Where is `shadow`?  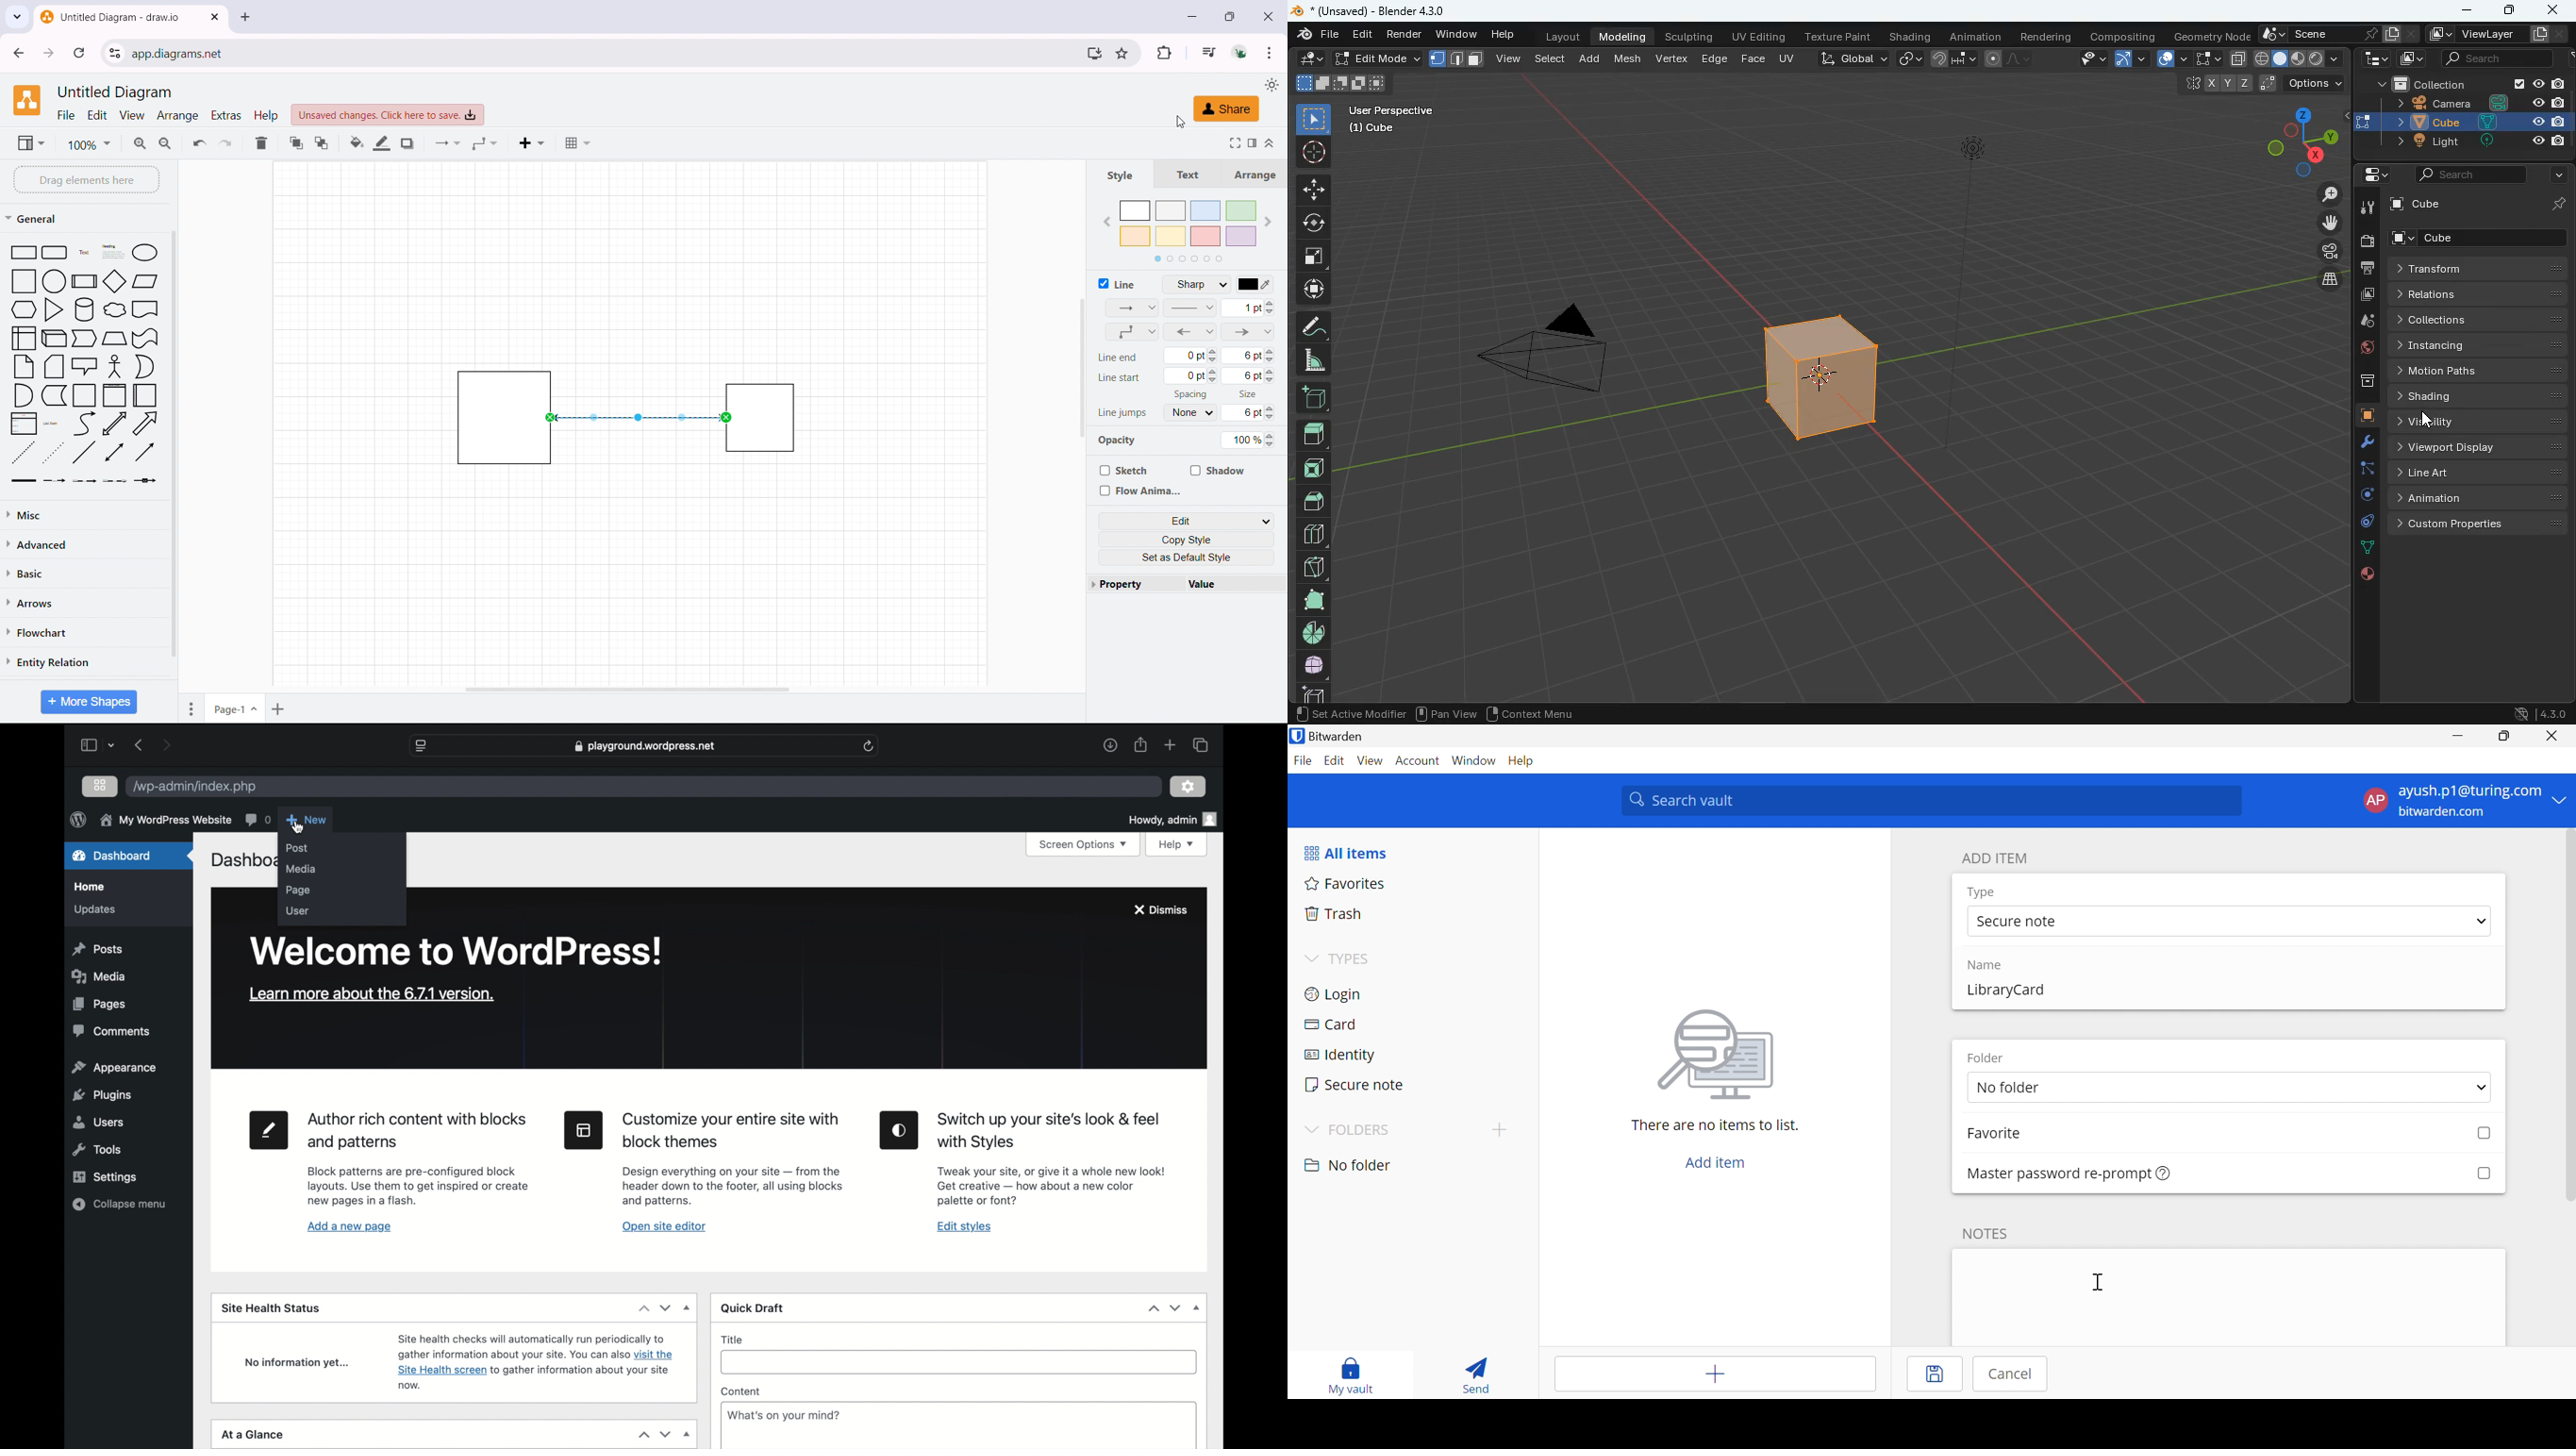
shadow is located at coordinates (1219, 471).